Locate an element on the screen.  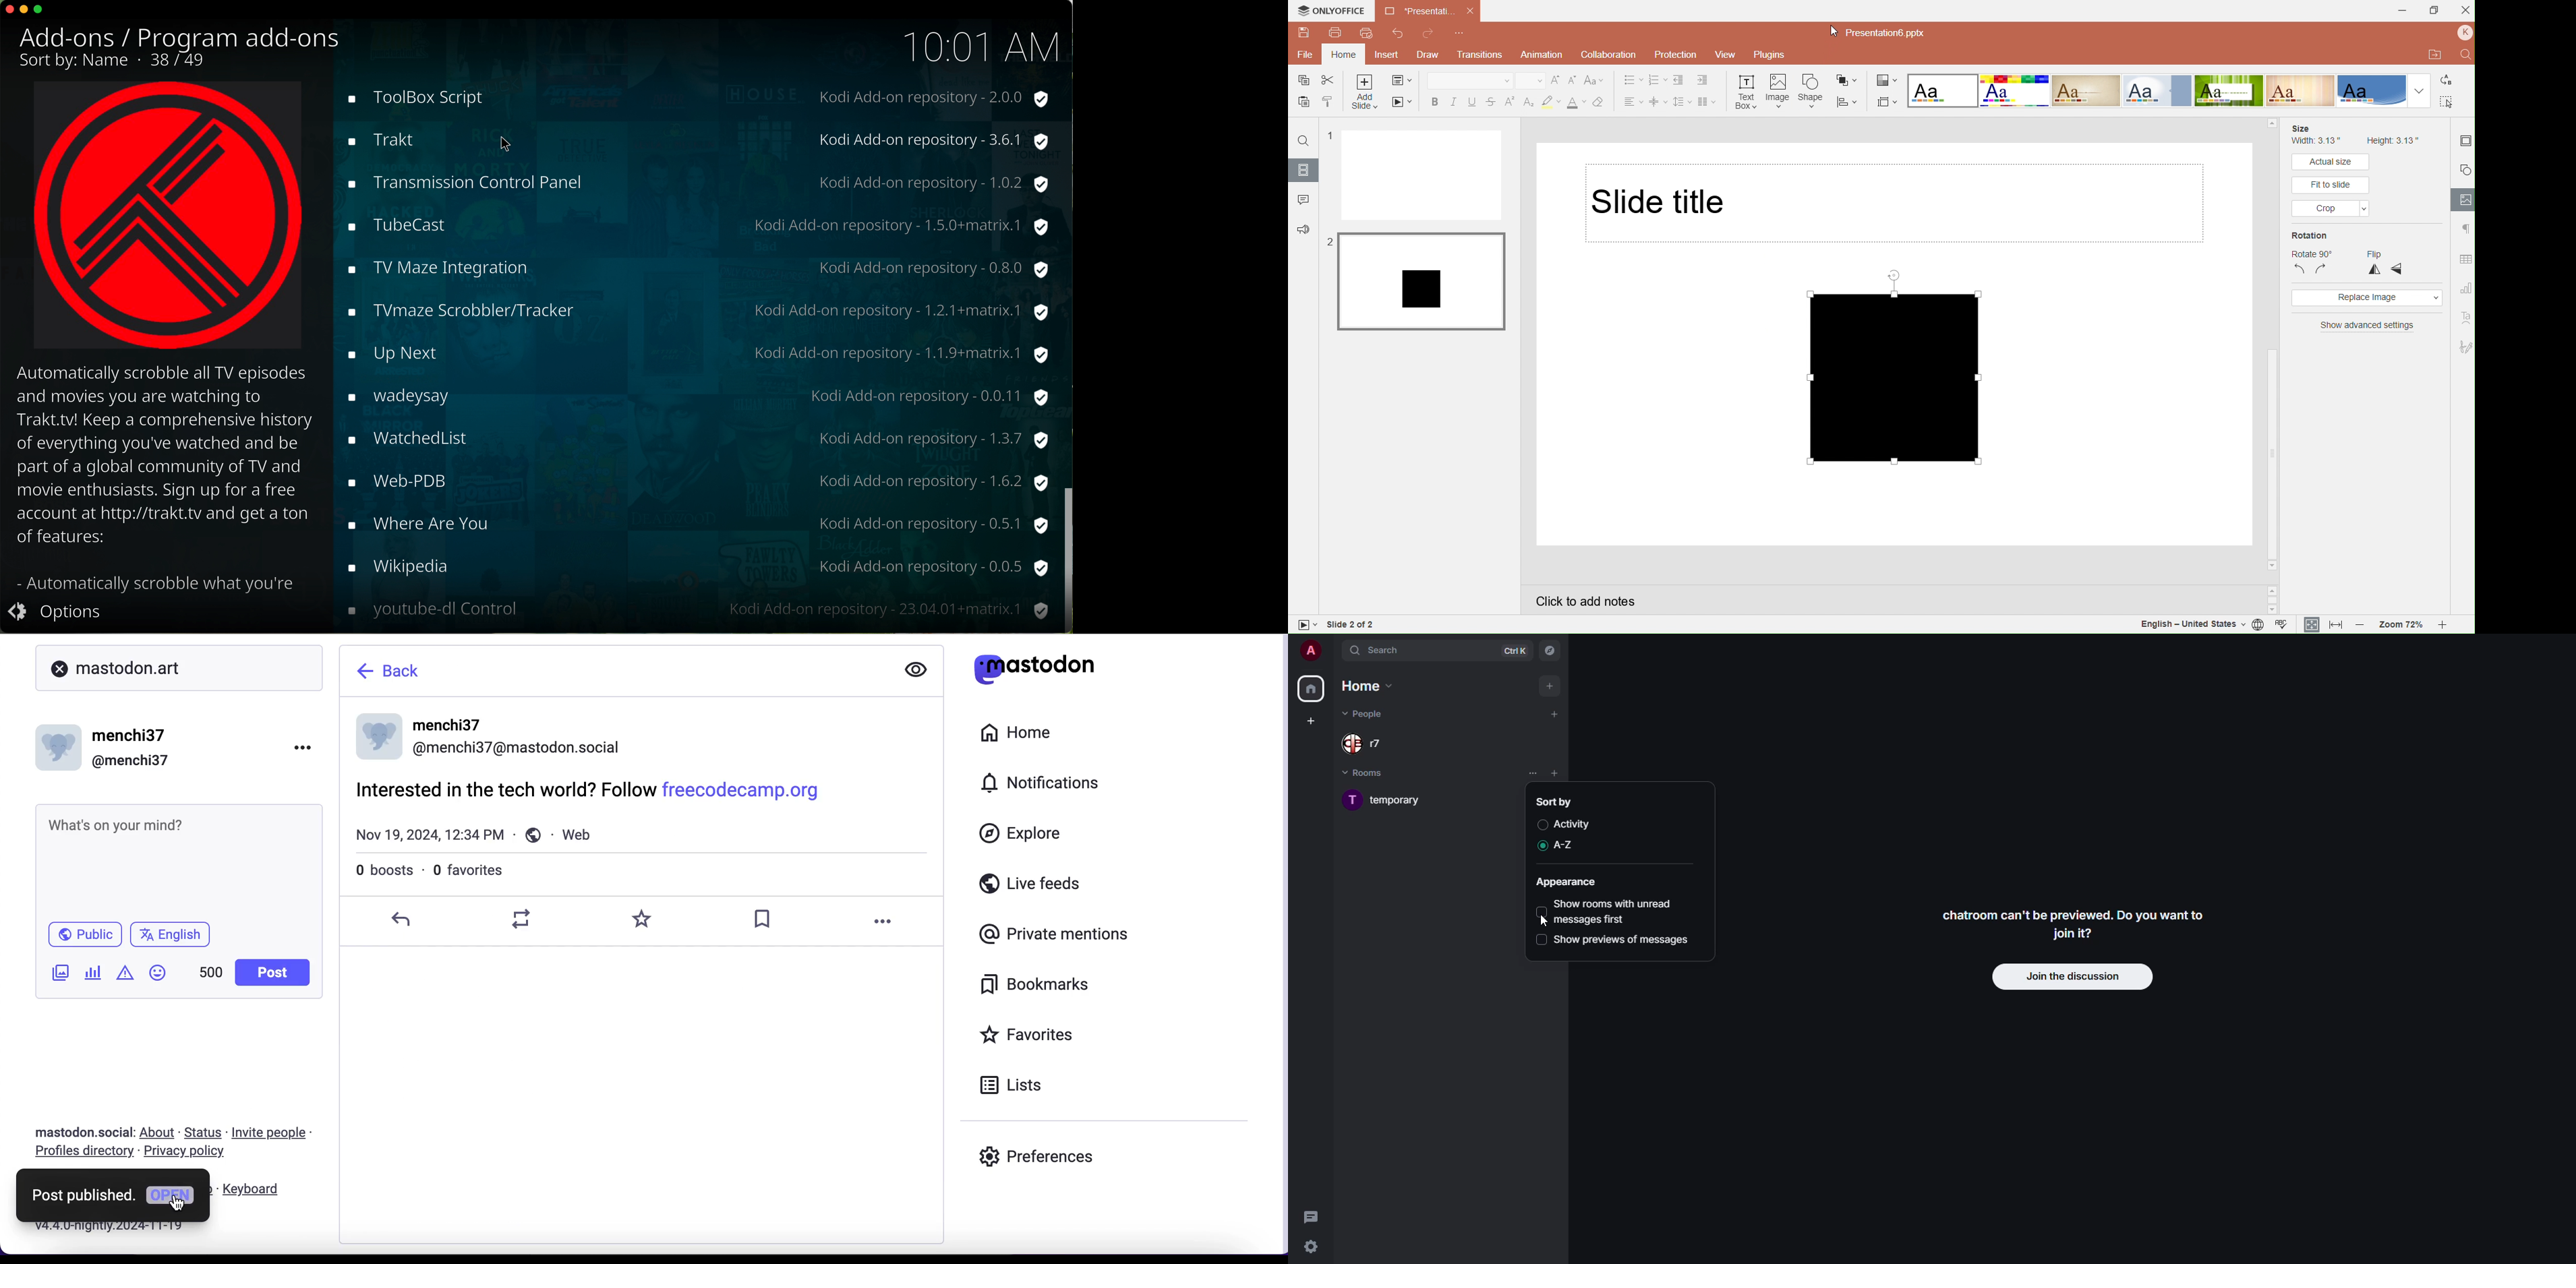
Paragraph setting is located at coordinates (2464, 229).